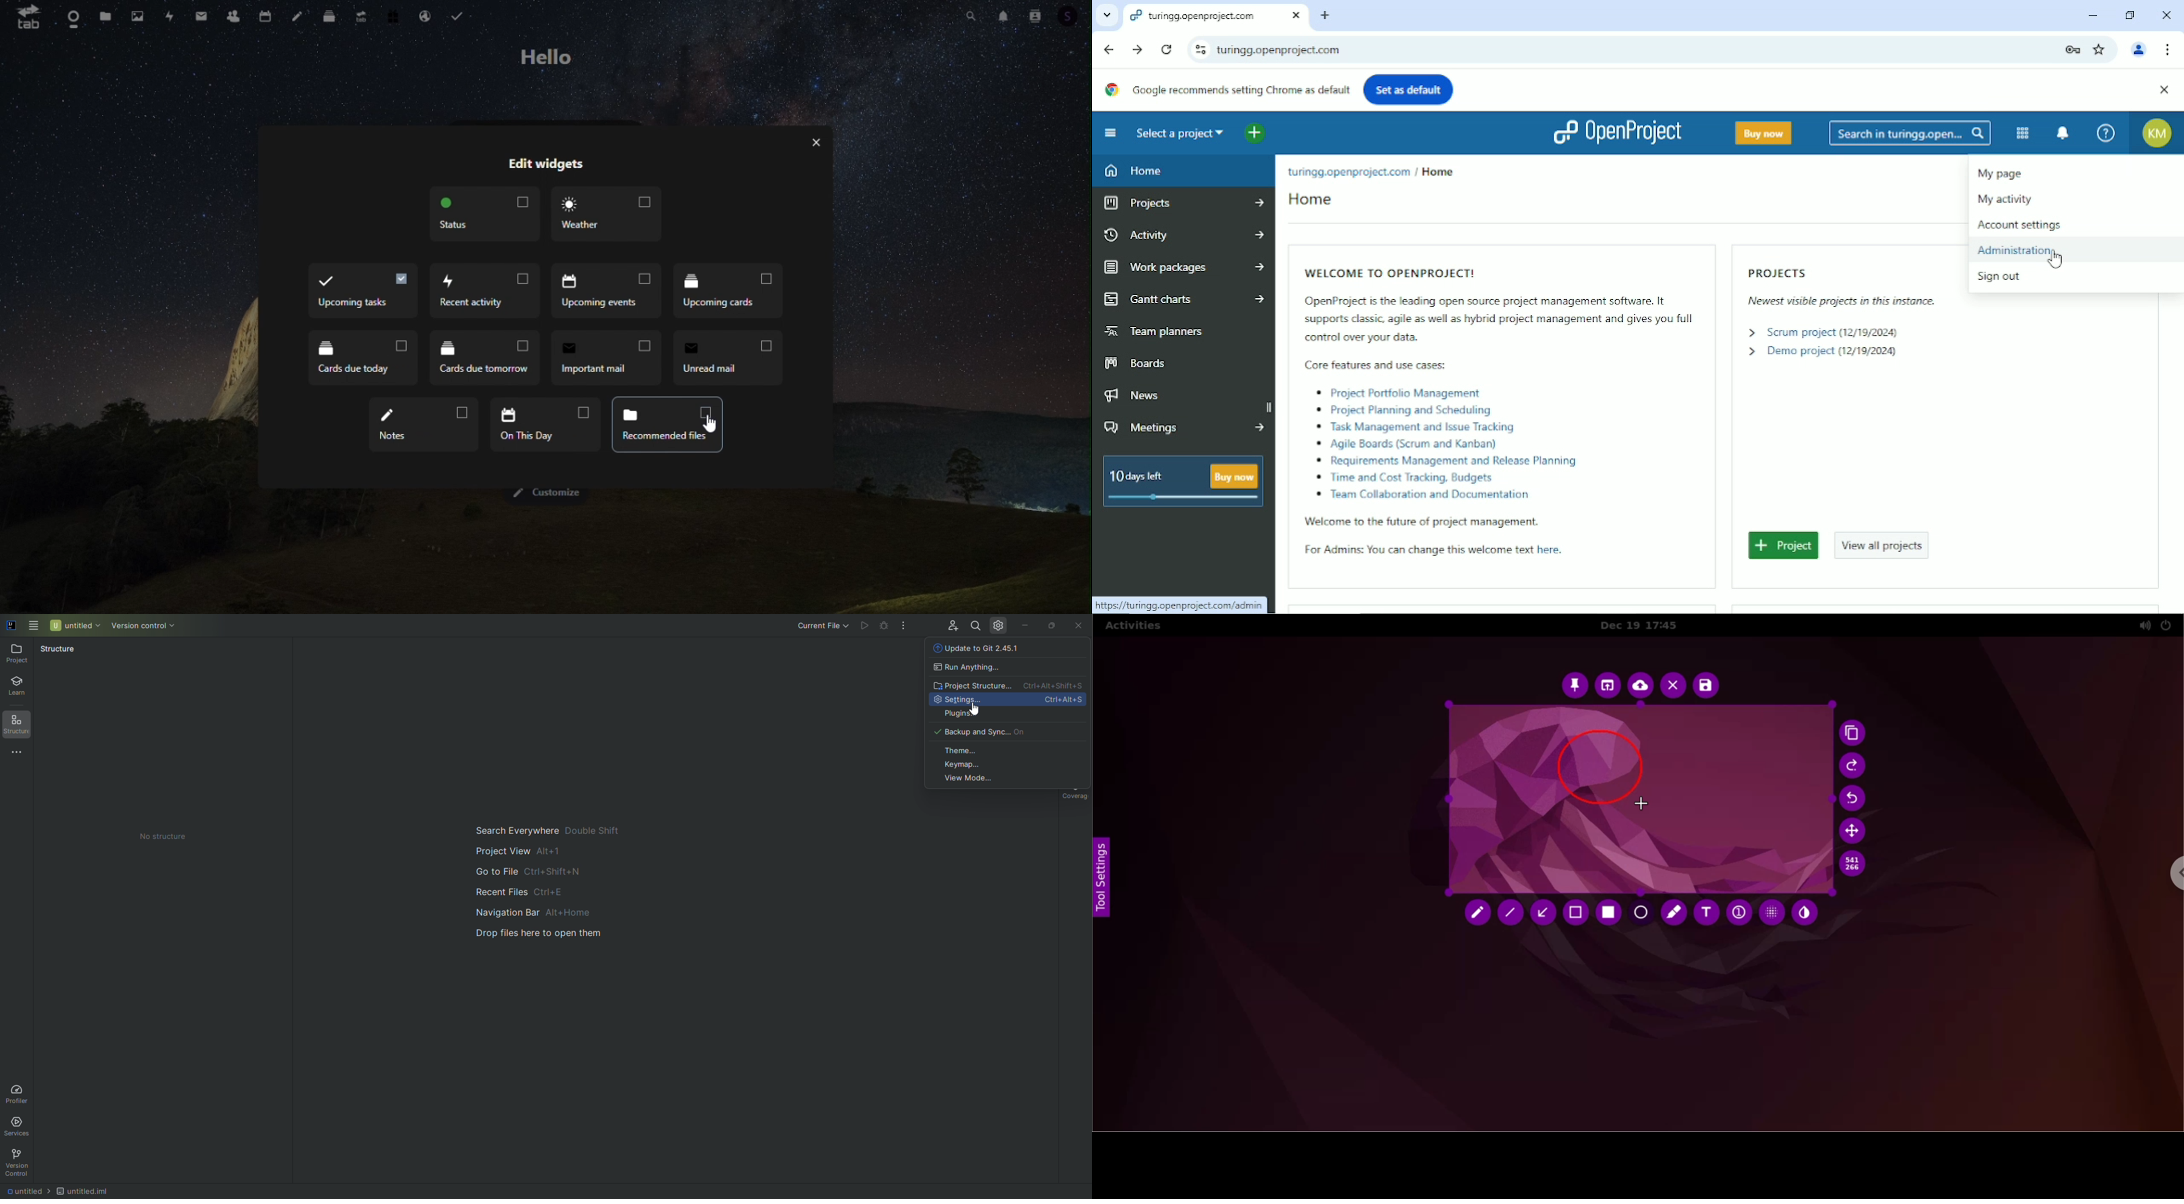 Image resolution: width=2184 pixels, height=1204 pixels. Describe the element at coordinates (609, 293) in the screenshot. I see `upcoming cards` at that location.